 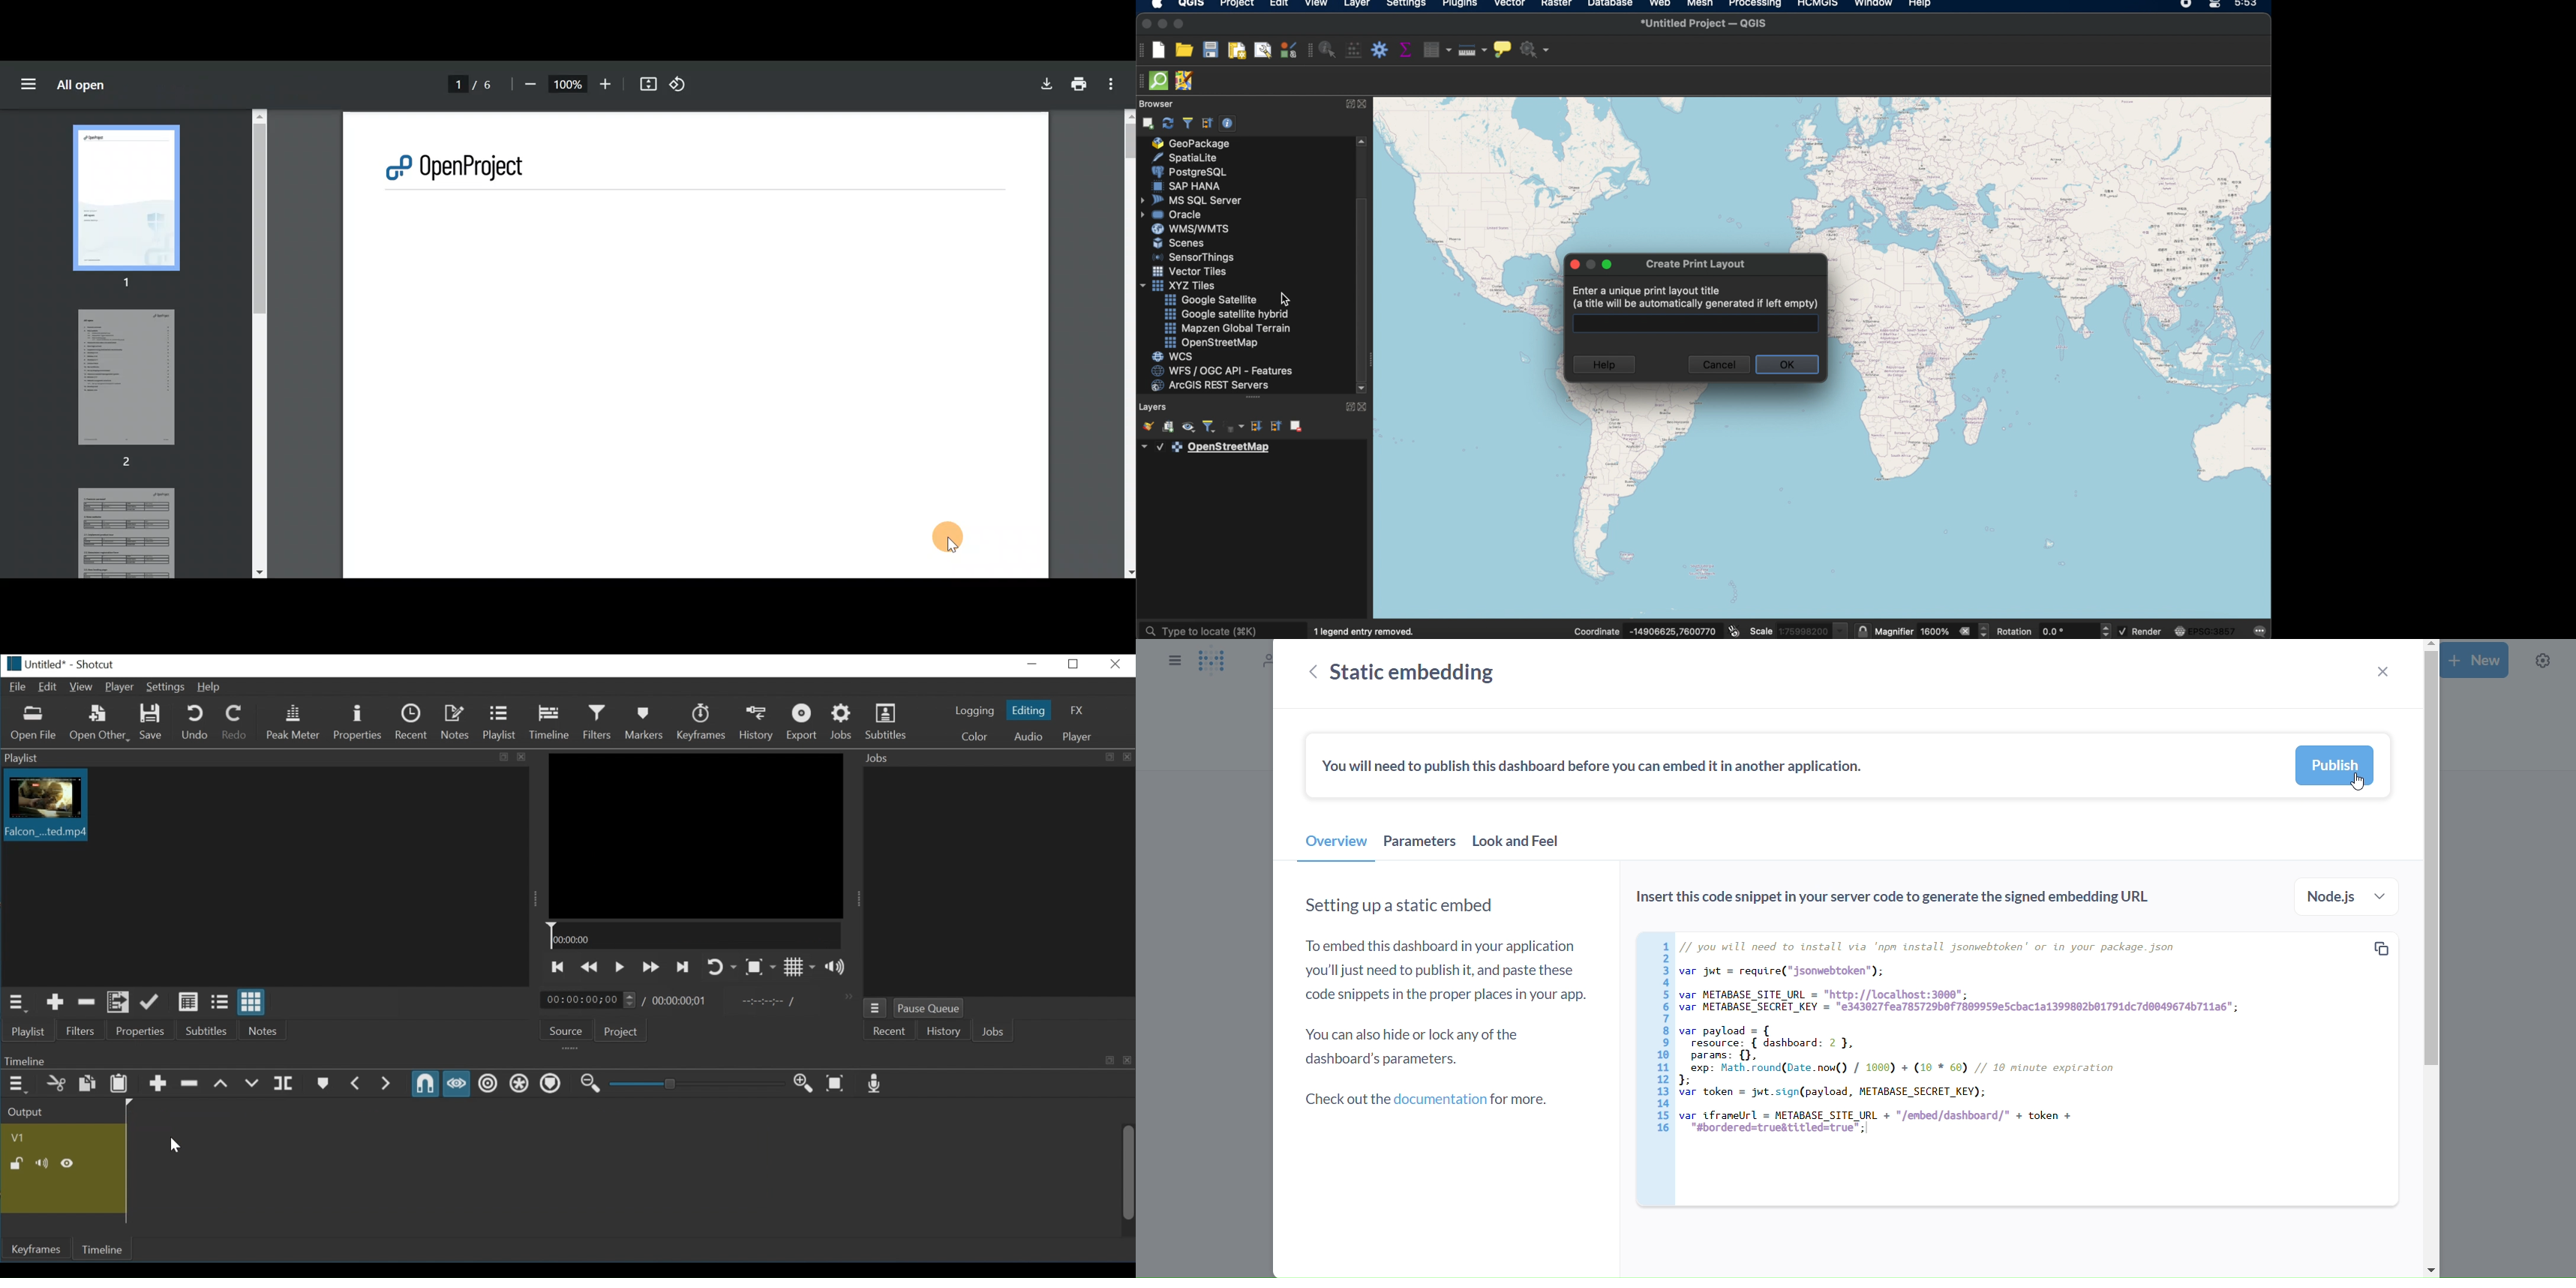 What do you see at coordinates (1190, 172) in the screenshot?
I see `poster sql` at bounding box center [1190, 172].